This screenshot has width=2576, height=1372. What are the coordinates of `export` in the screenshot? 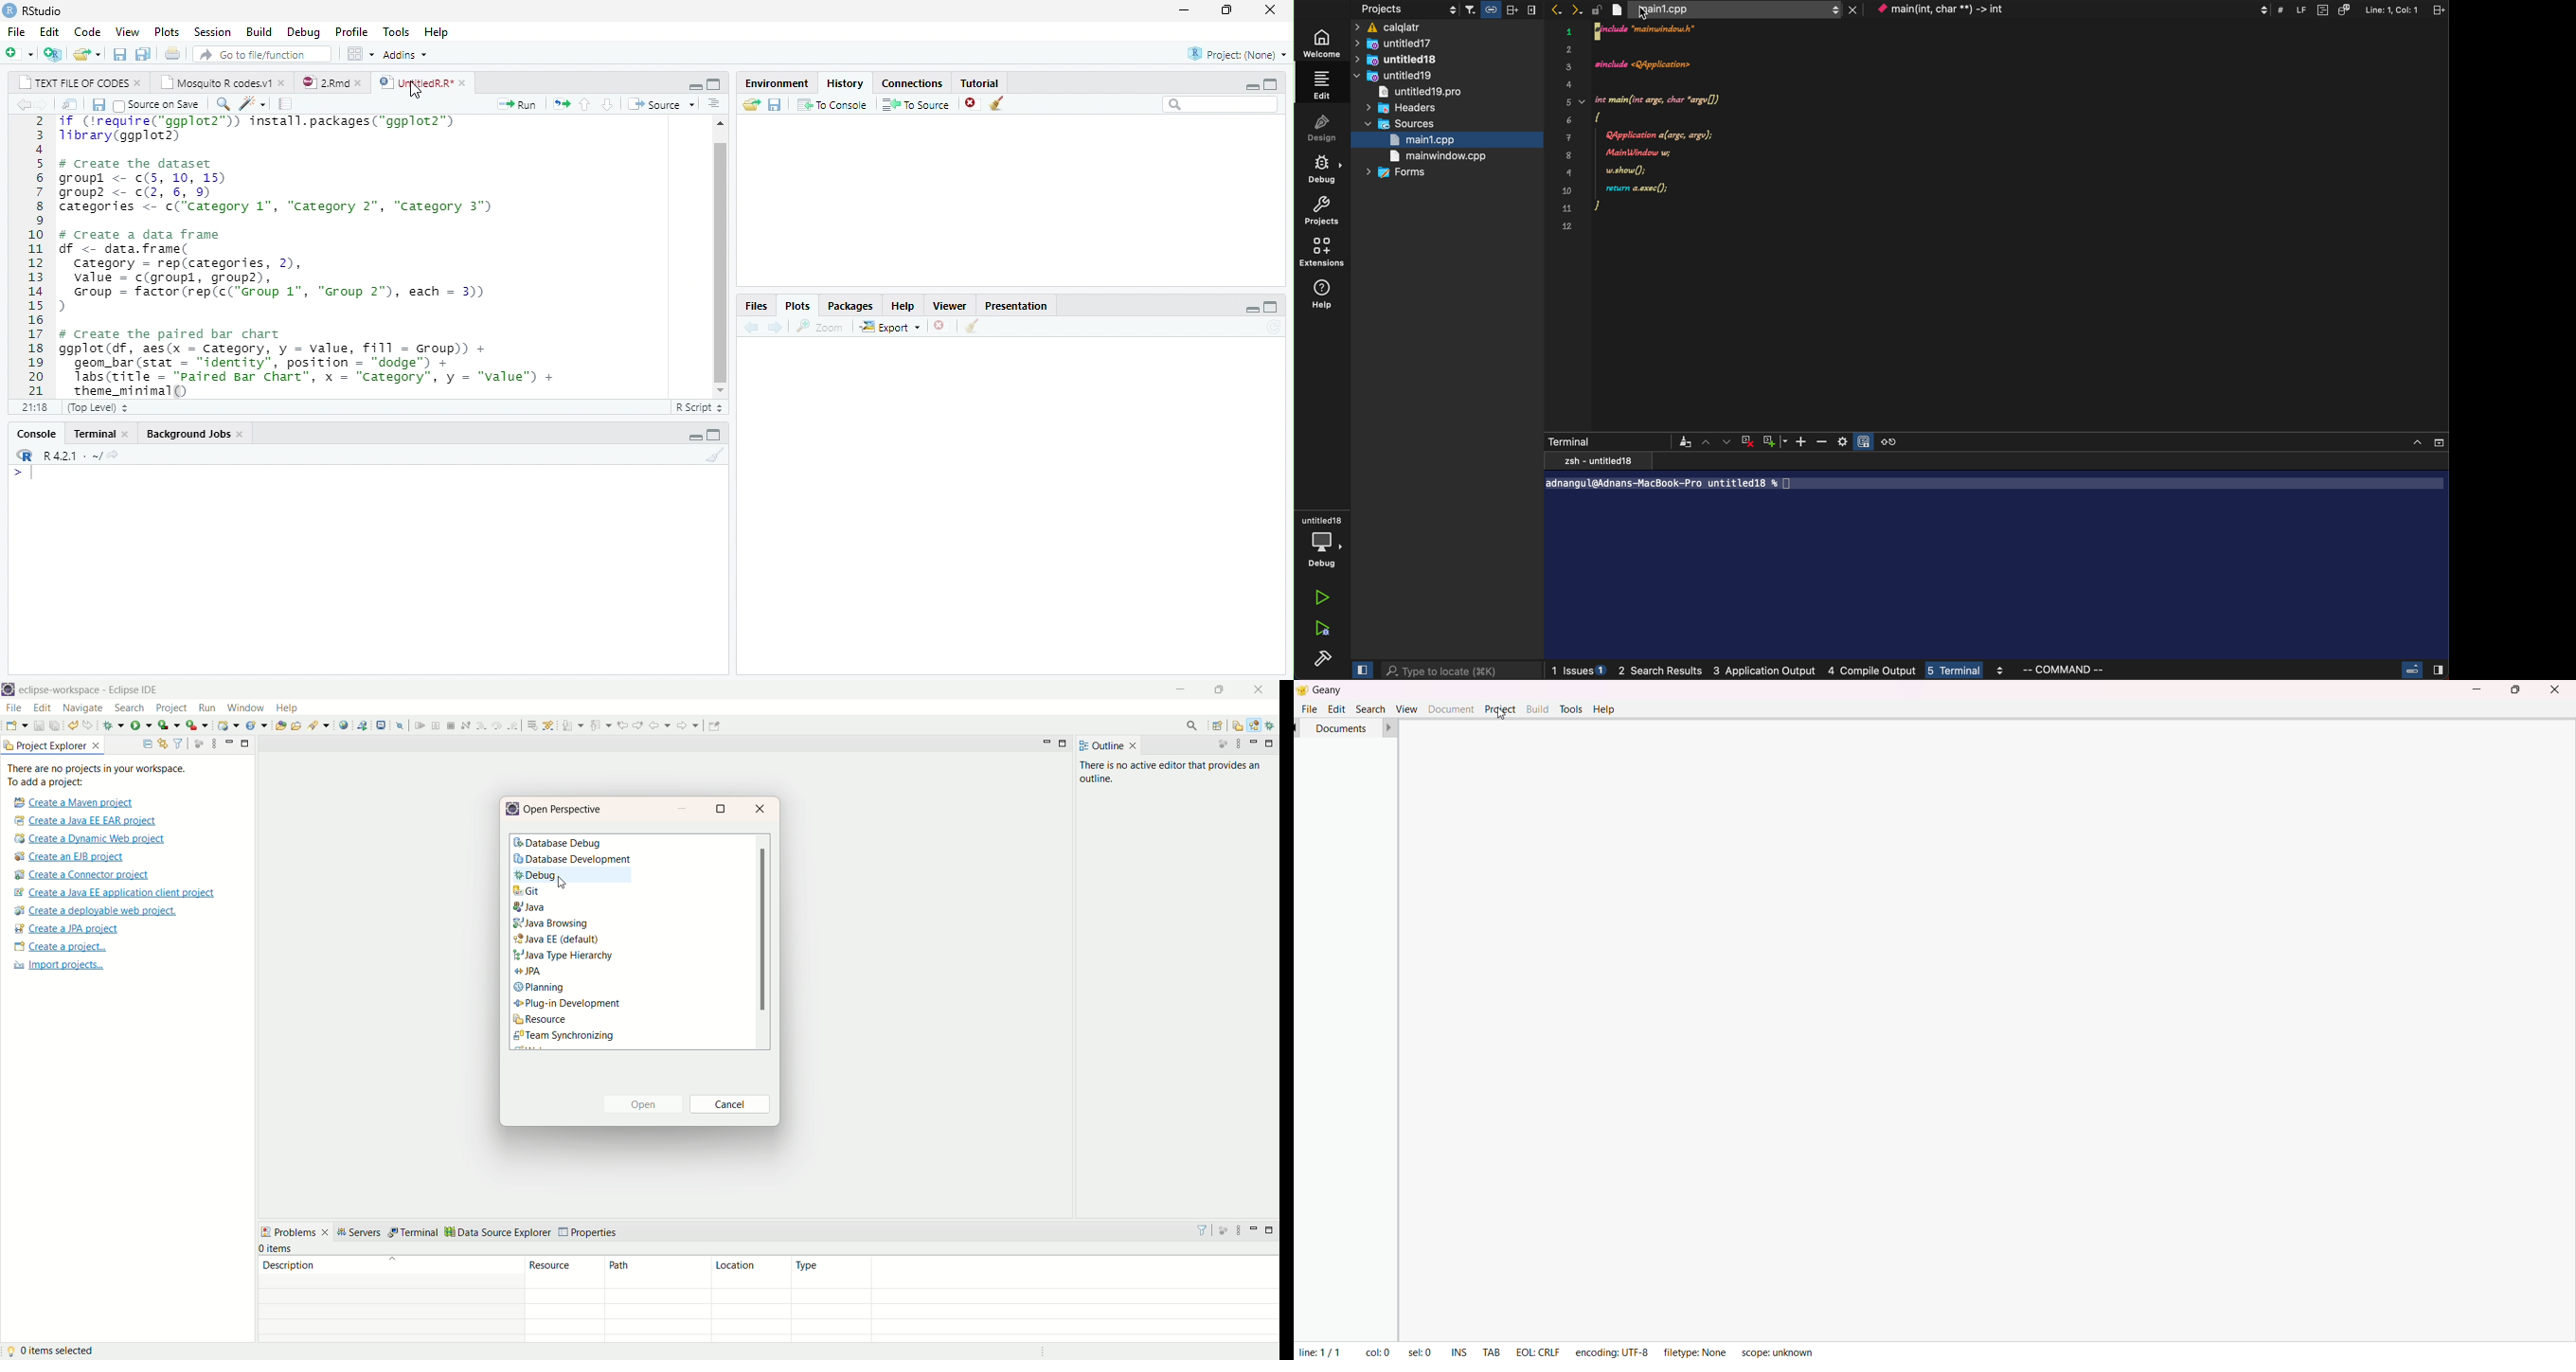 It's located at (886, 327).